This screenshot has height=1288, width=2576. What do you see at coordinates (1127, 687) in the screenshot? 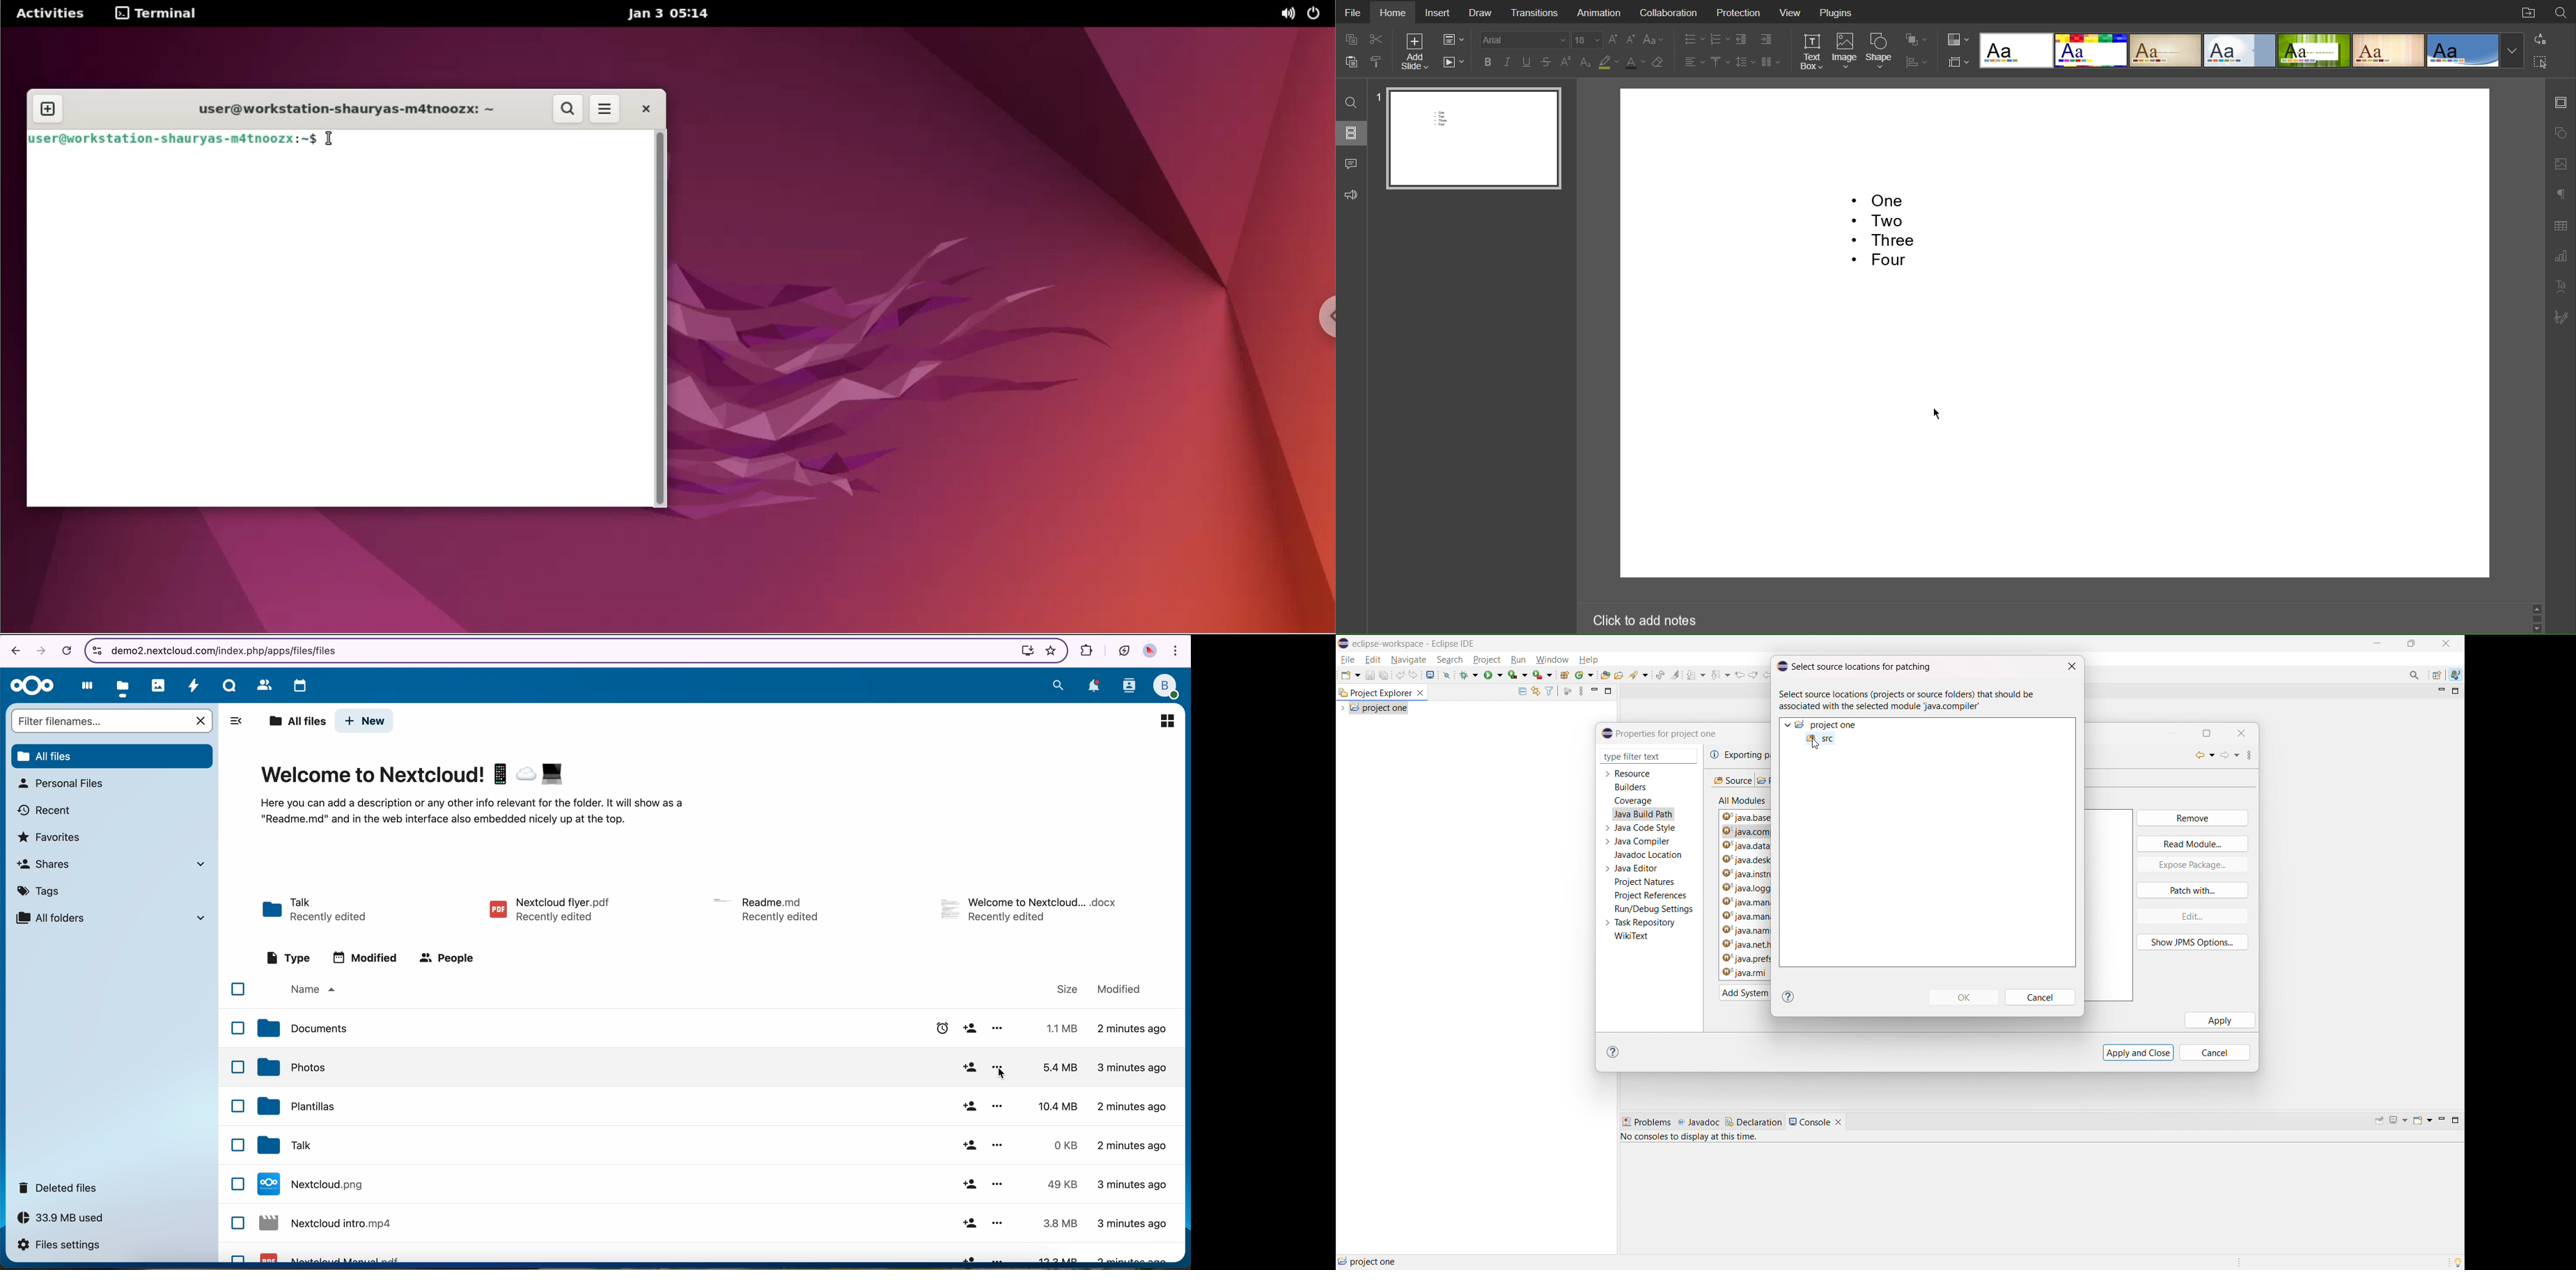
I see `contacts` at bounding box center [1127, 687].